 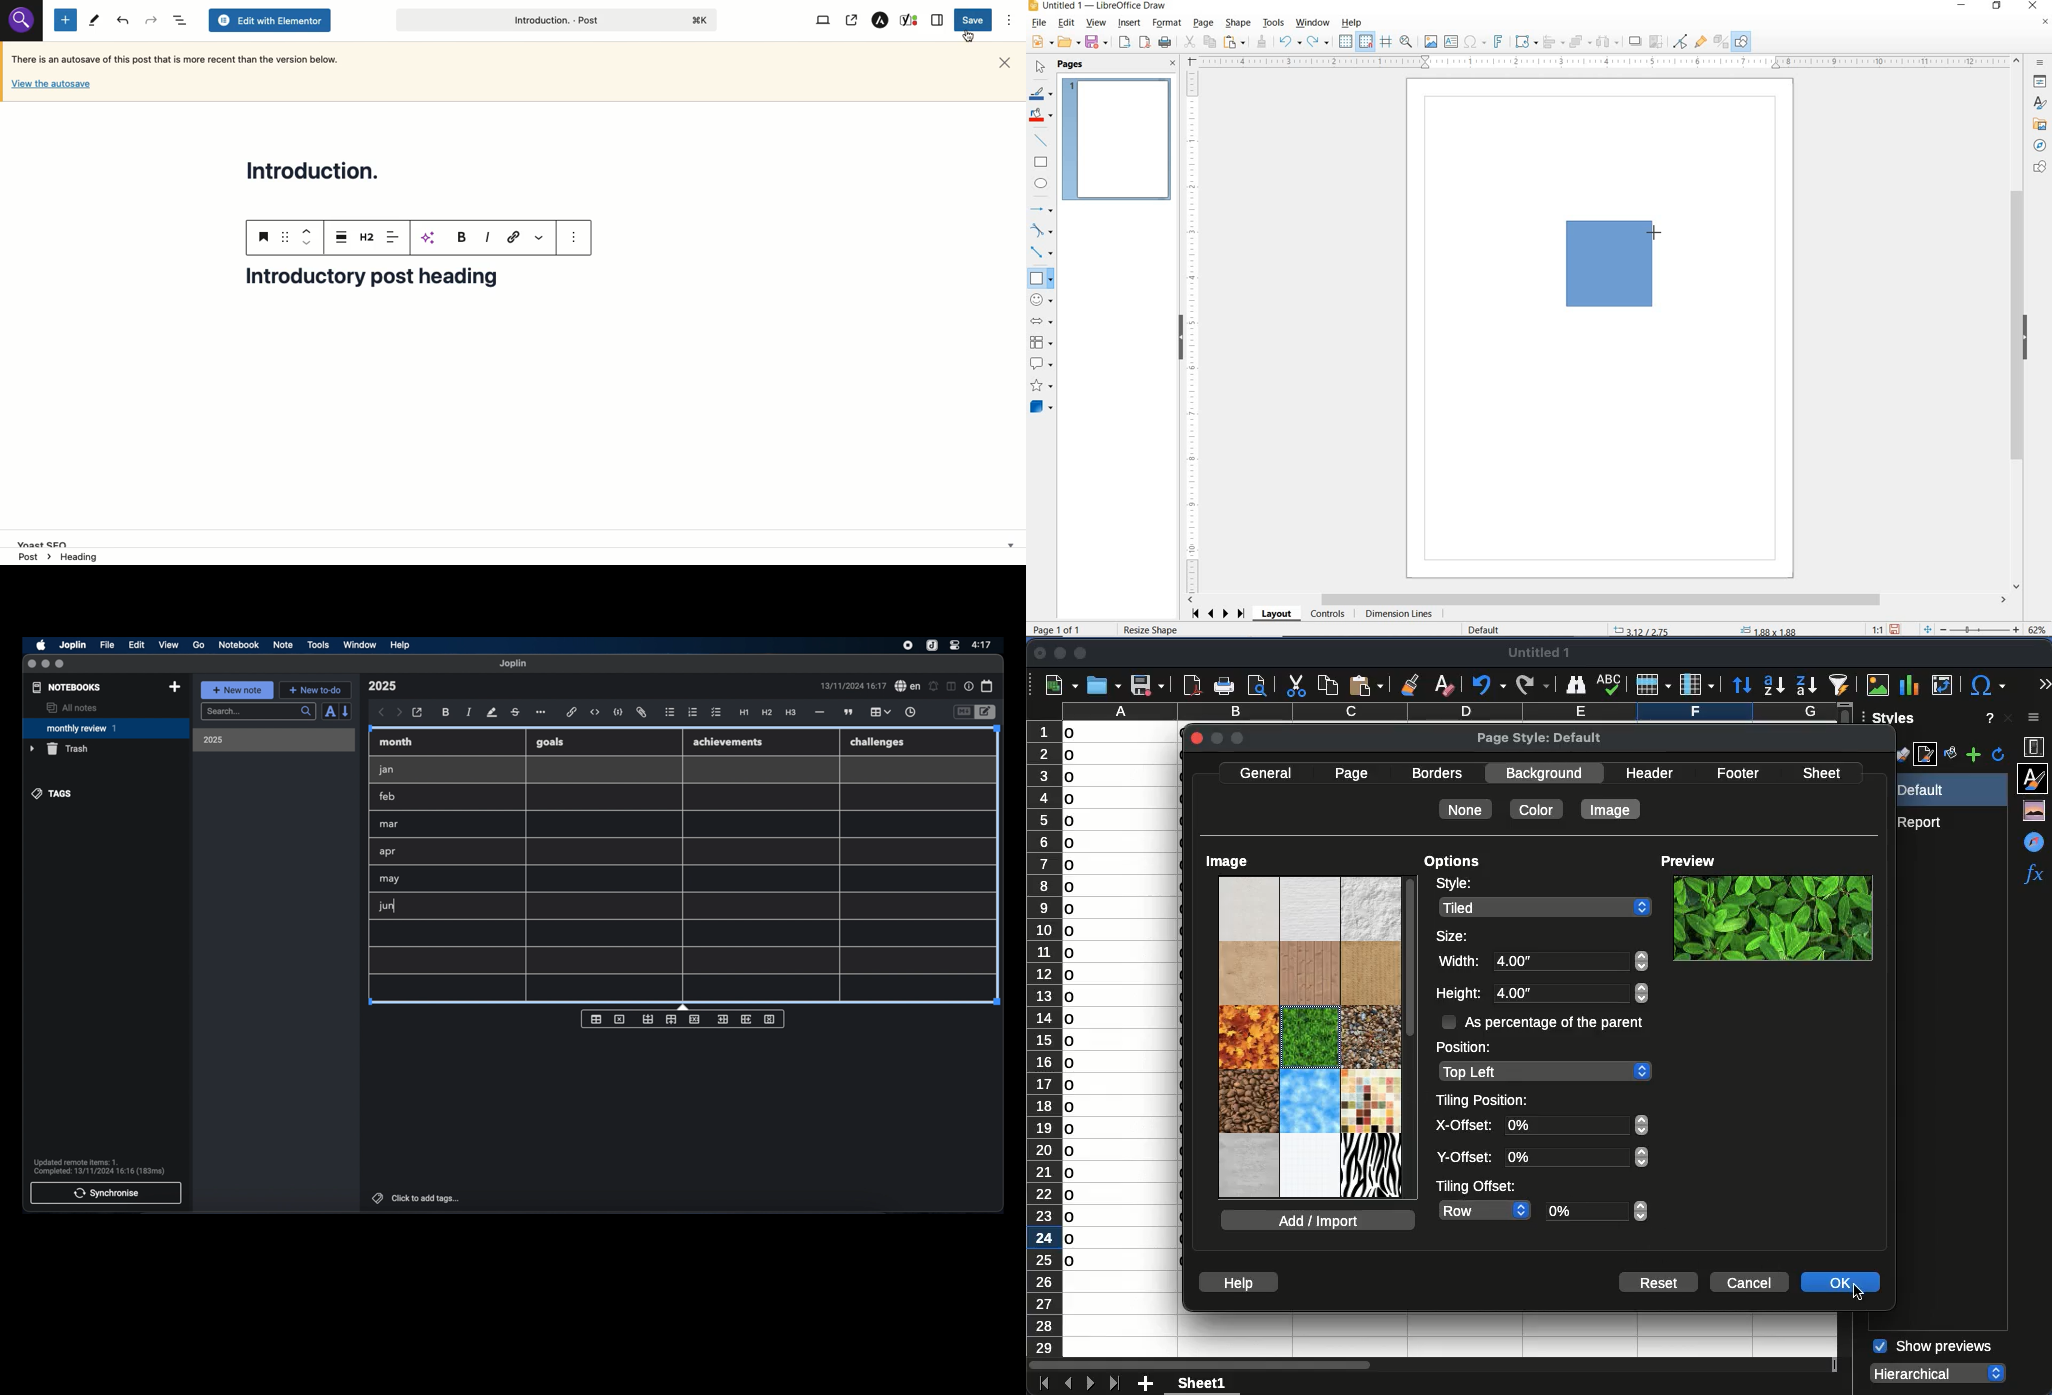 What do you see at coordinates (106, 1193) in the screenshot?
I see `synchronise` at bounding box center [106, 1193].